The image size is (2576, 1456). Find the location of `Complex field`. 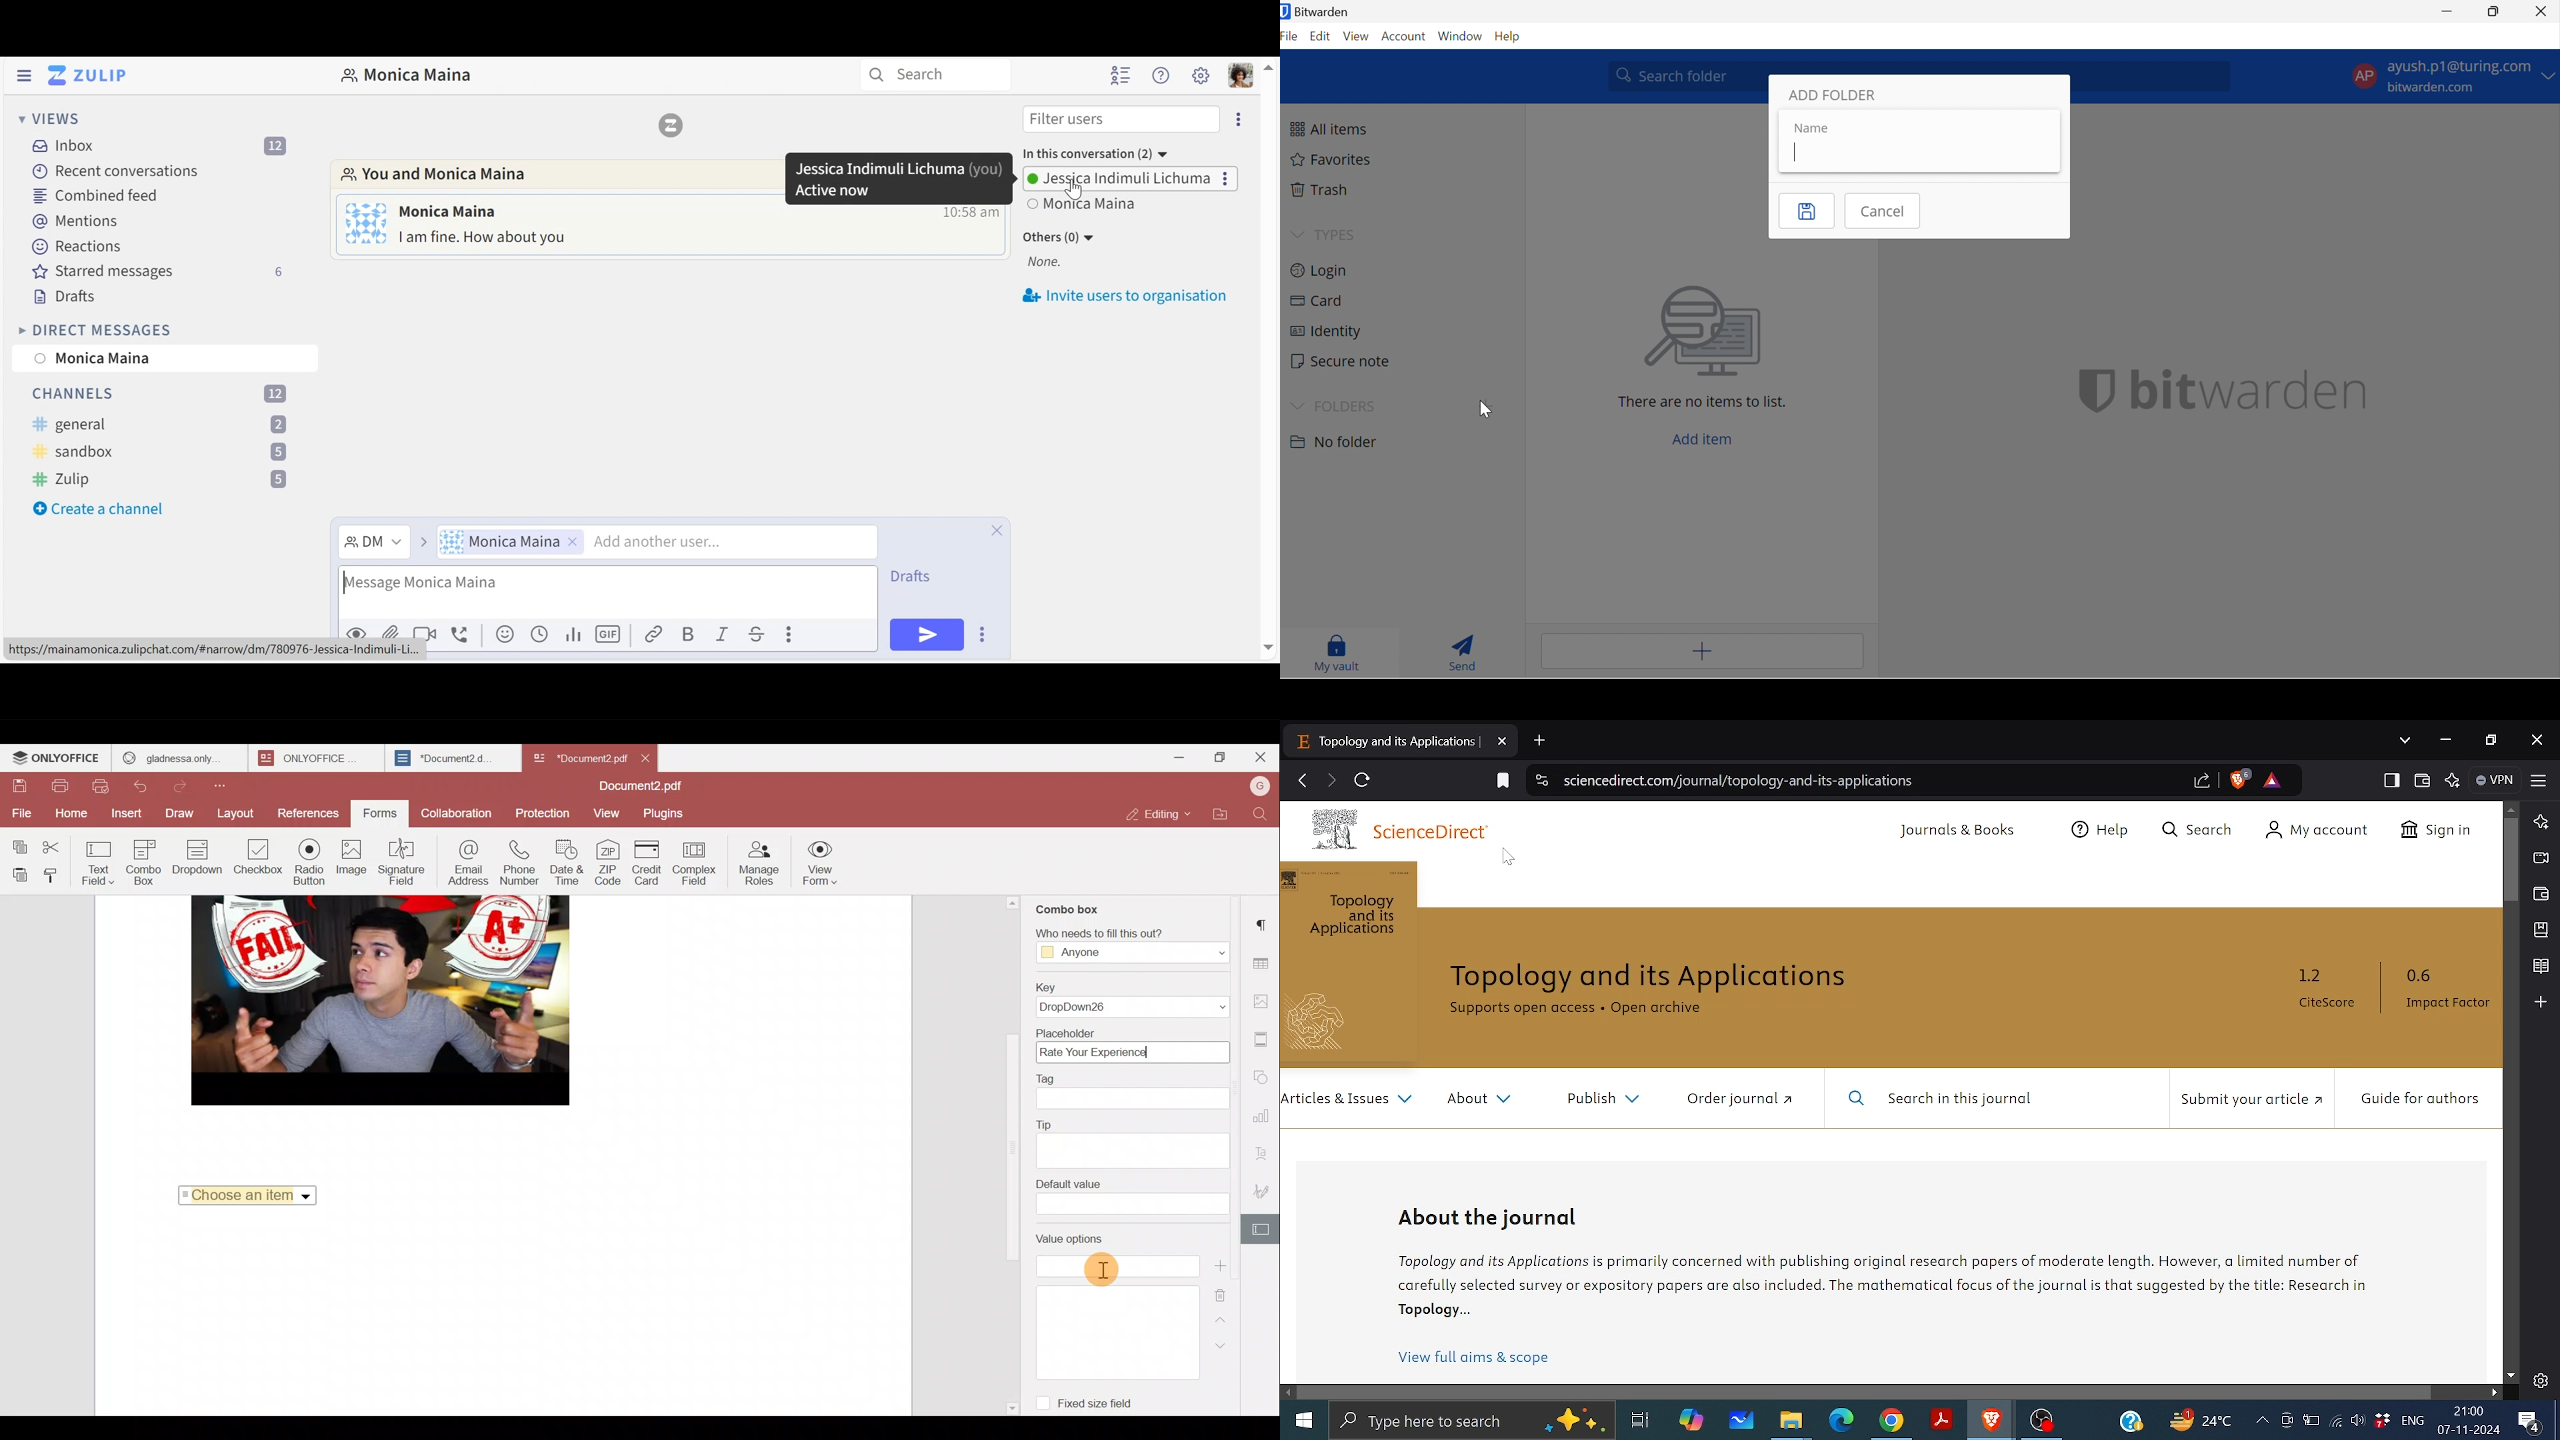

Complex field is located at coordinates (696, 865).